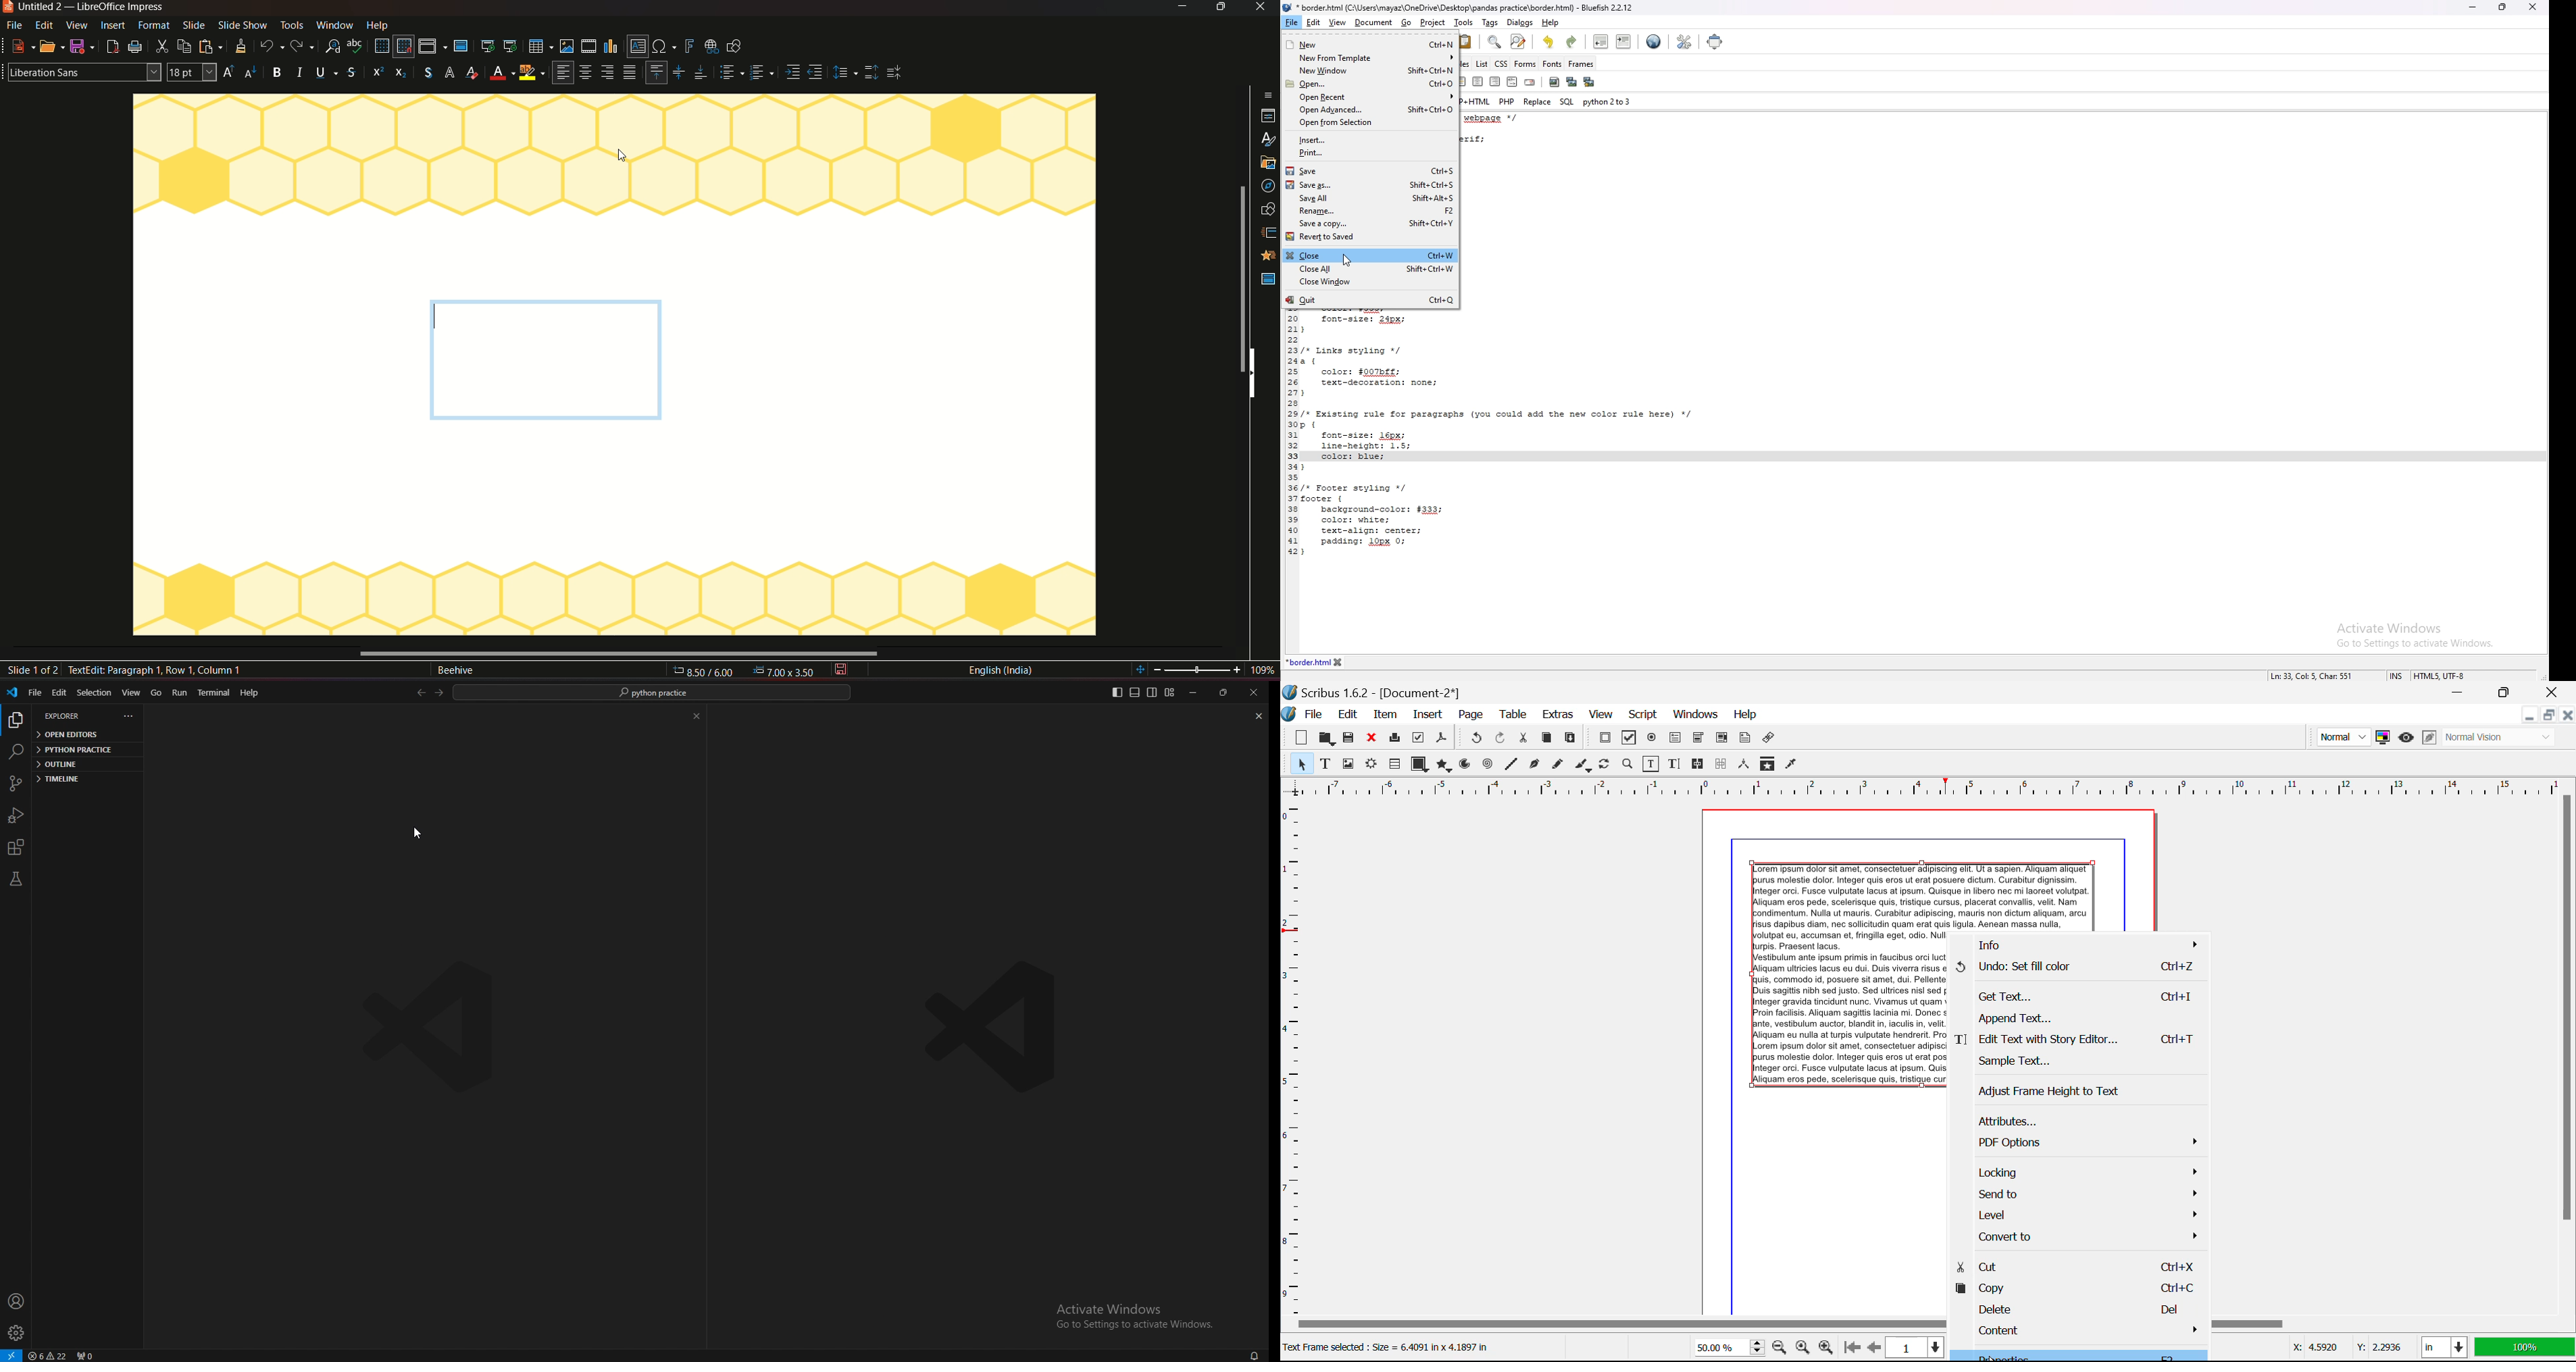  Describe the element at coordinates (1479, 82) in the screenshot. I see `center` at that location.